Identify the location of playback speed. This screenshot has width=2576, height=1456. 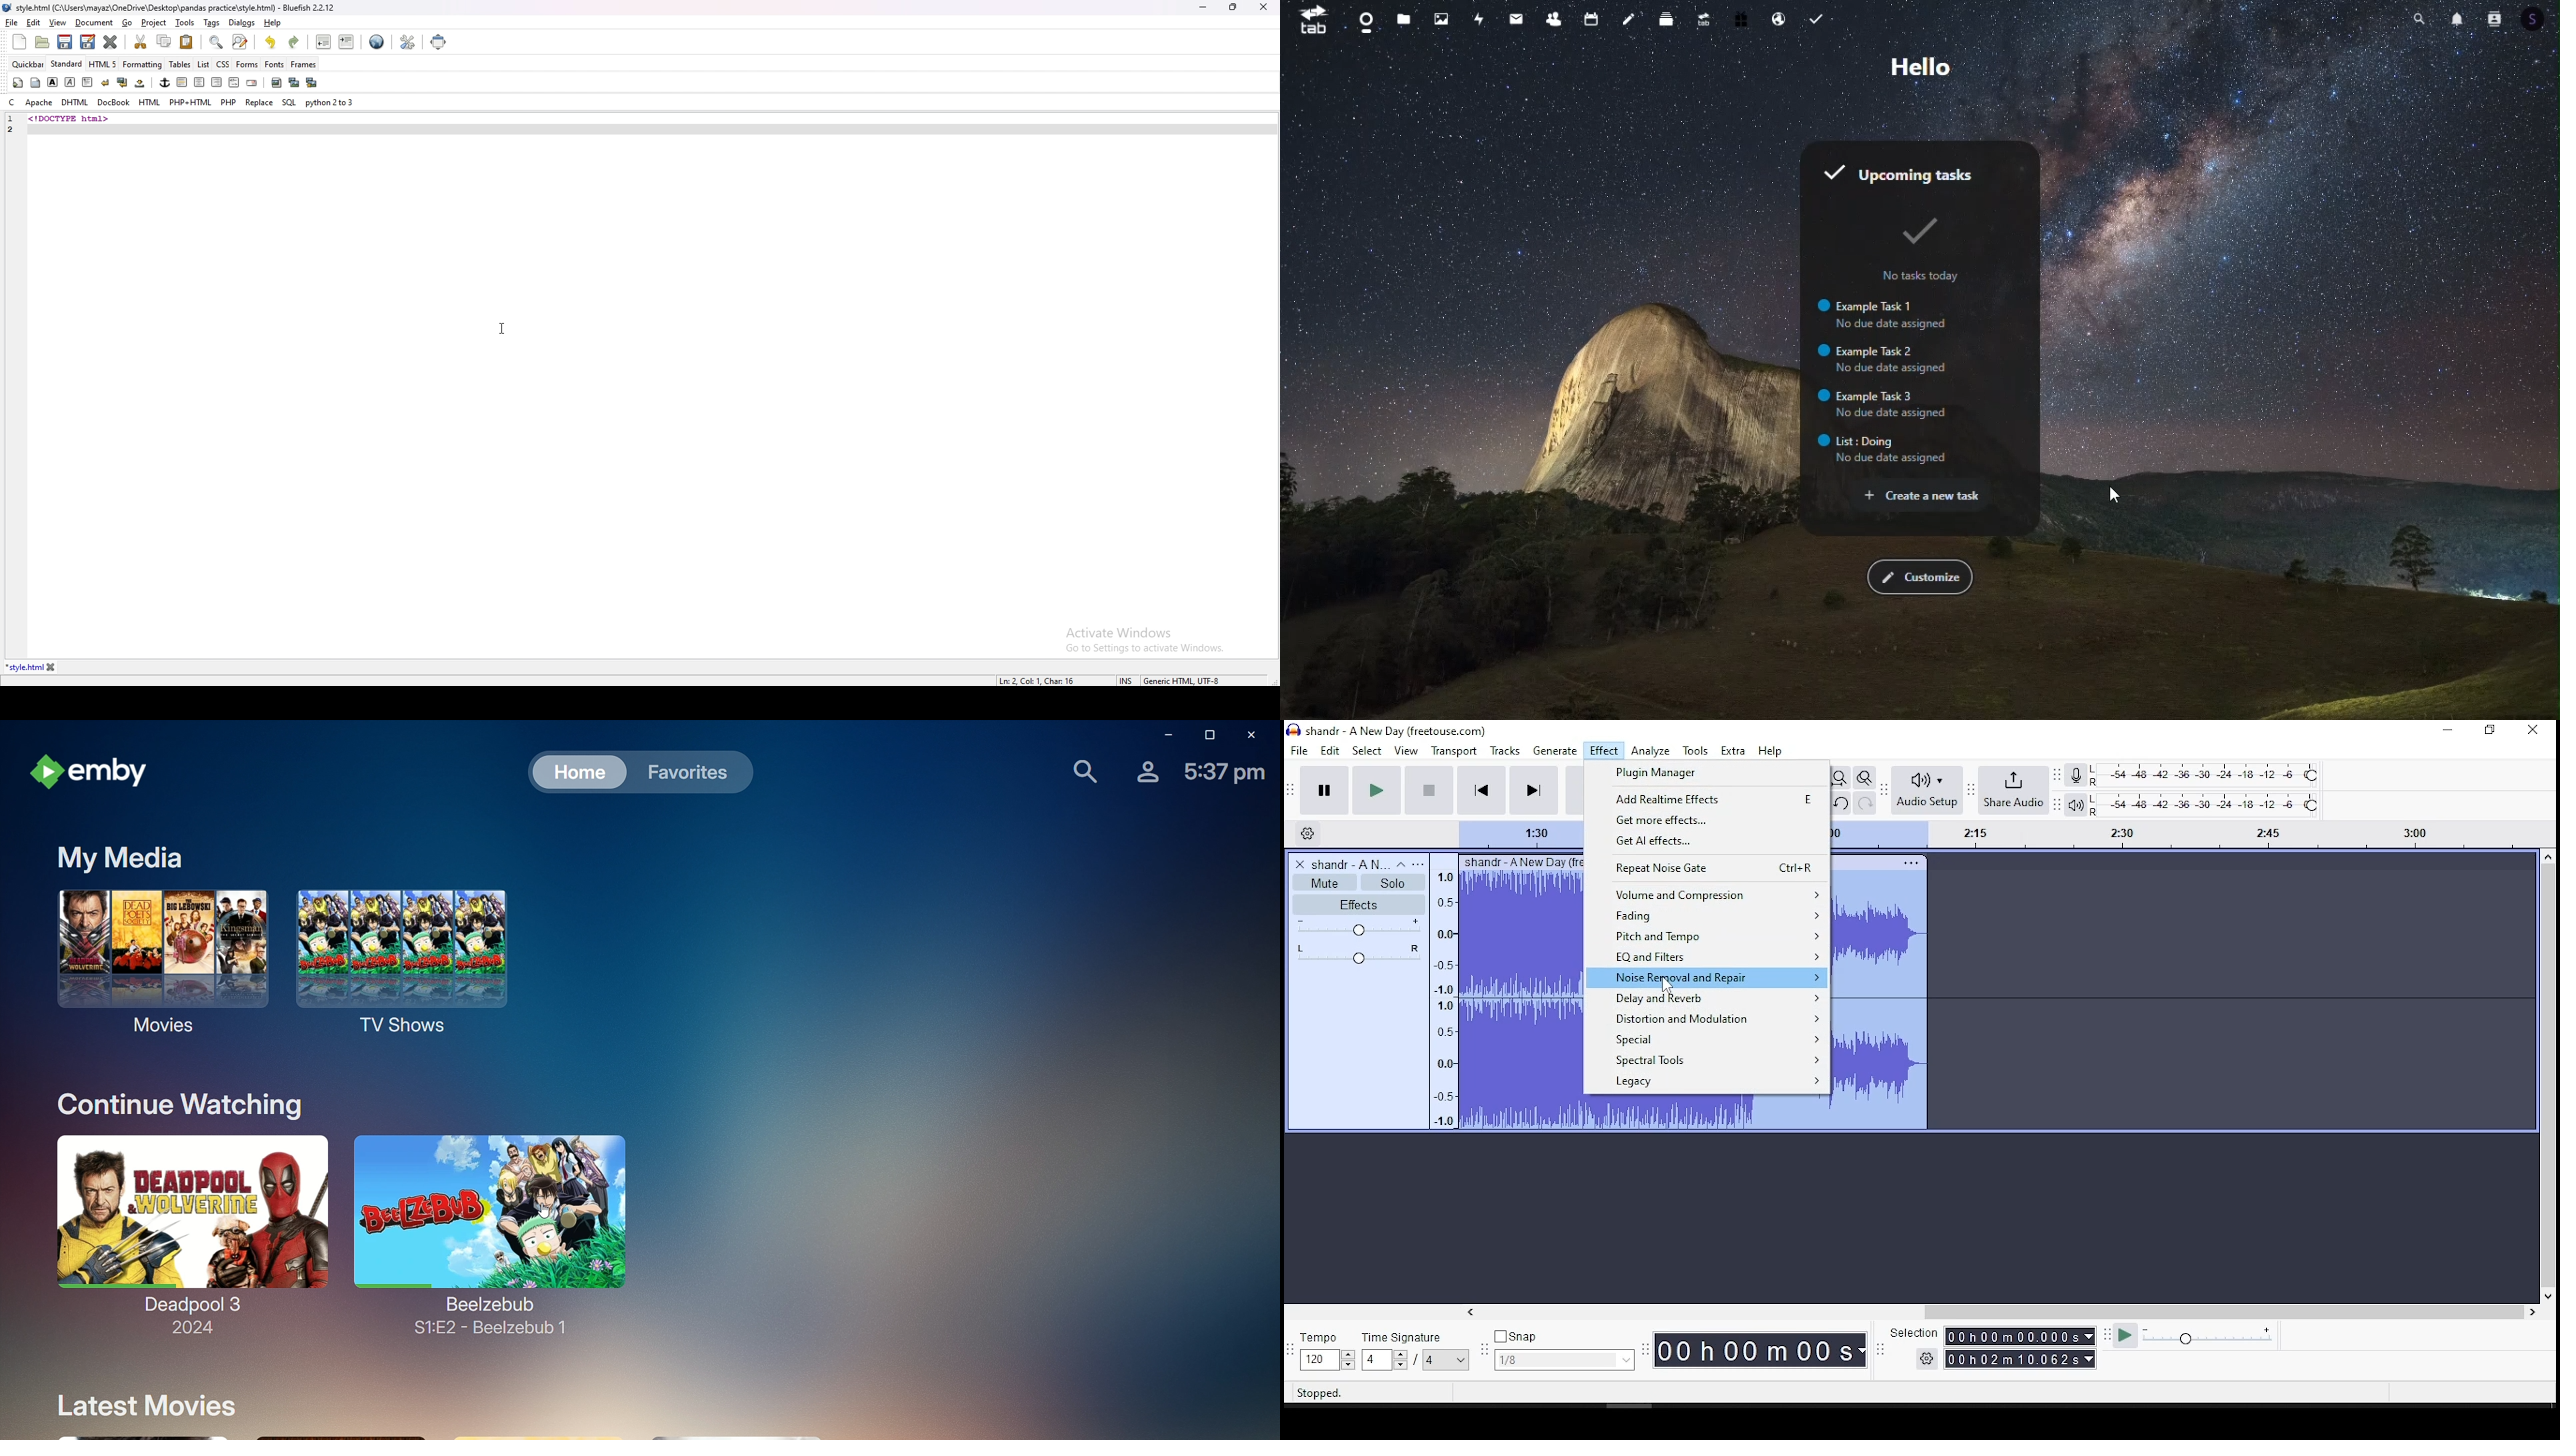
(2200, 1338).